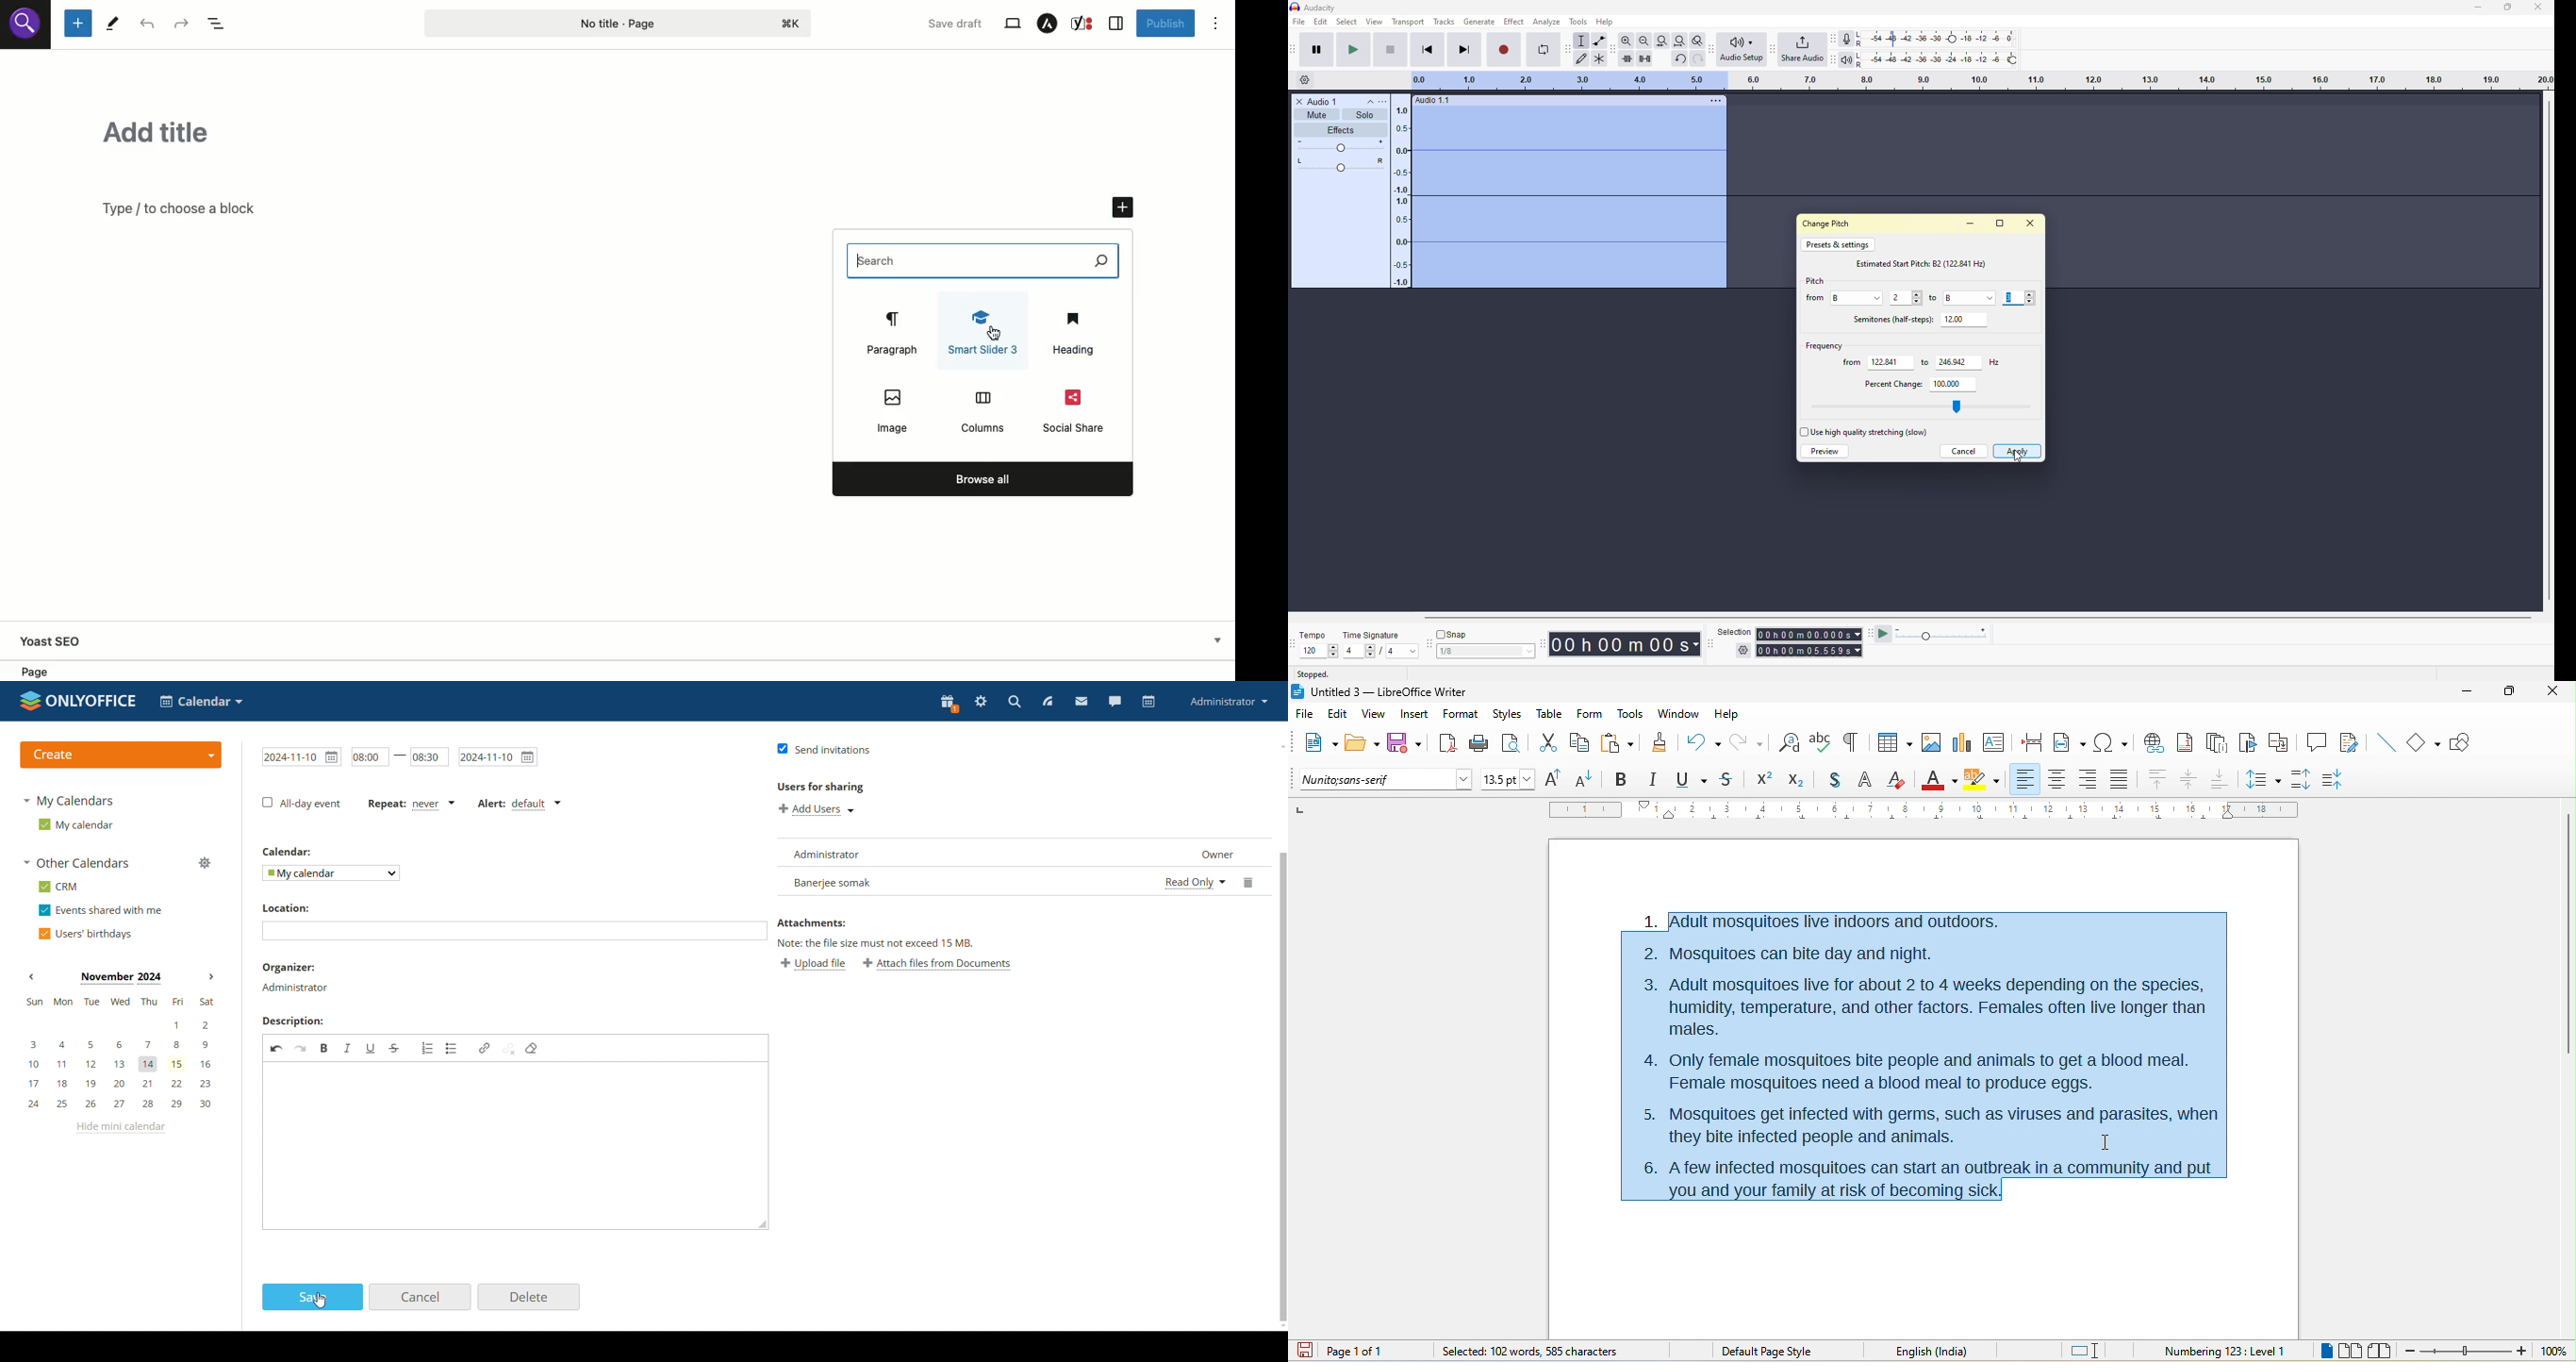 This screenshot has width=2576, height=1372. What do you see at coordinates (988, 332) in the screenshot?
I see `Smart Slider` at bounding box center [988, 332].